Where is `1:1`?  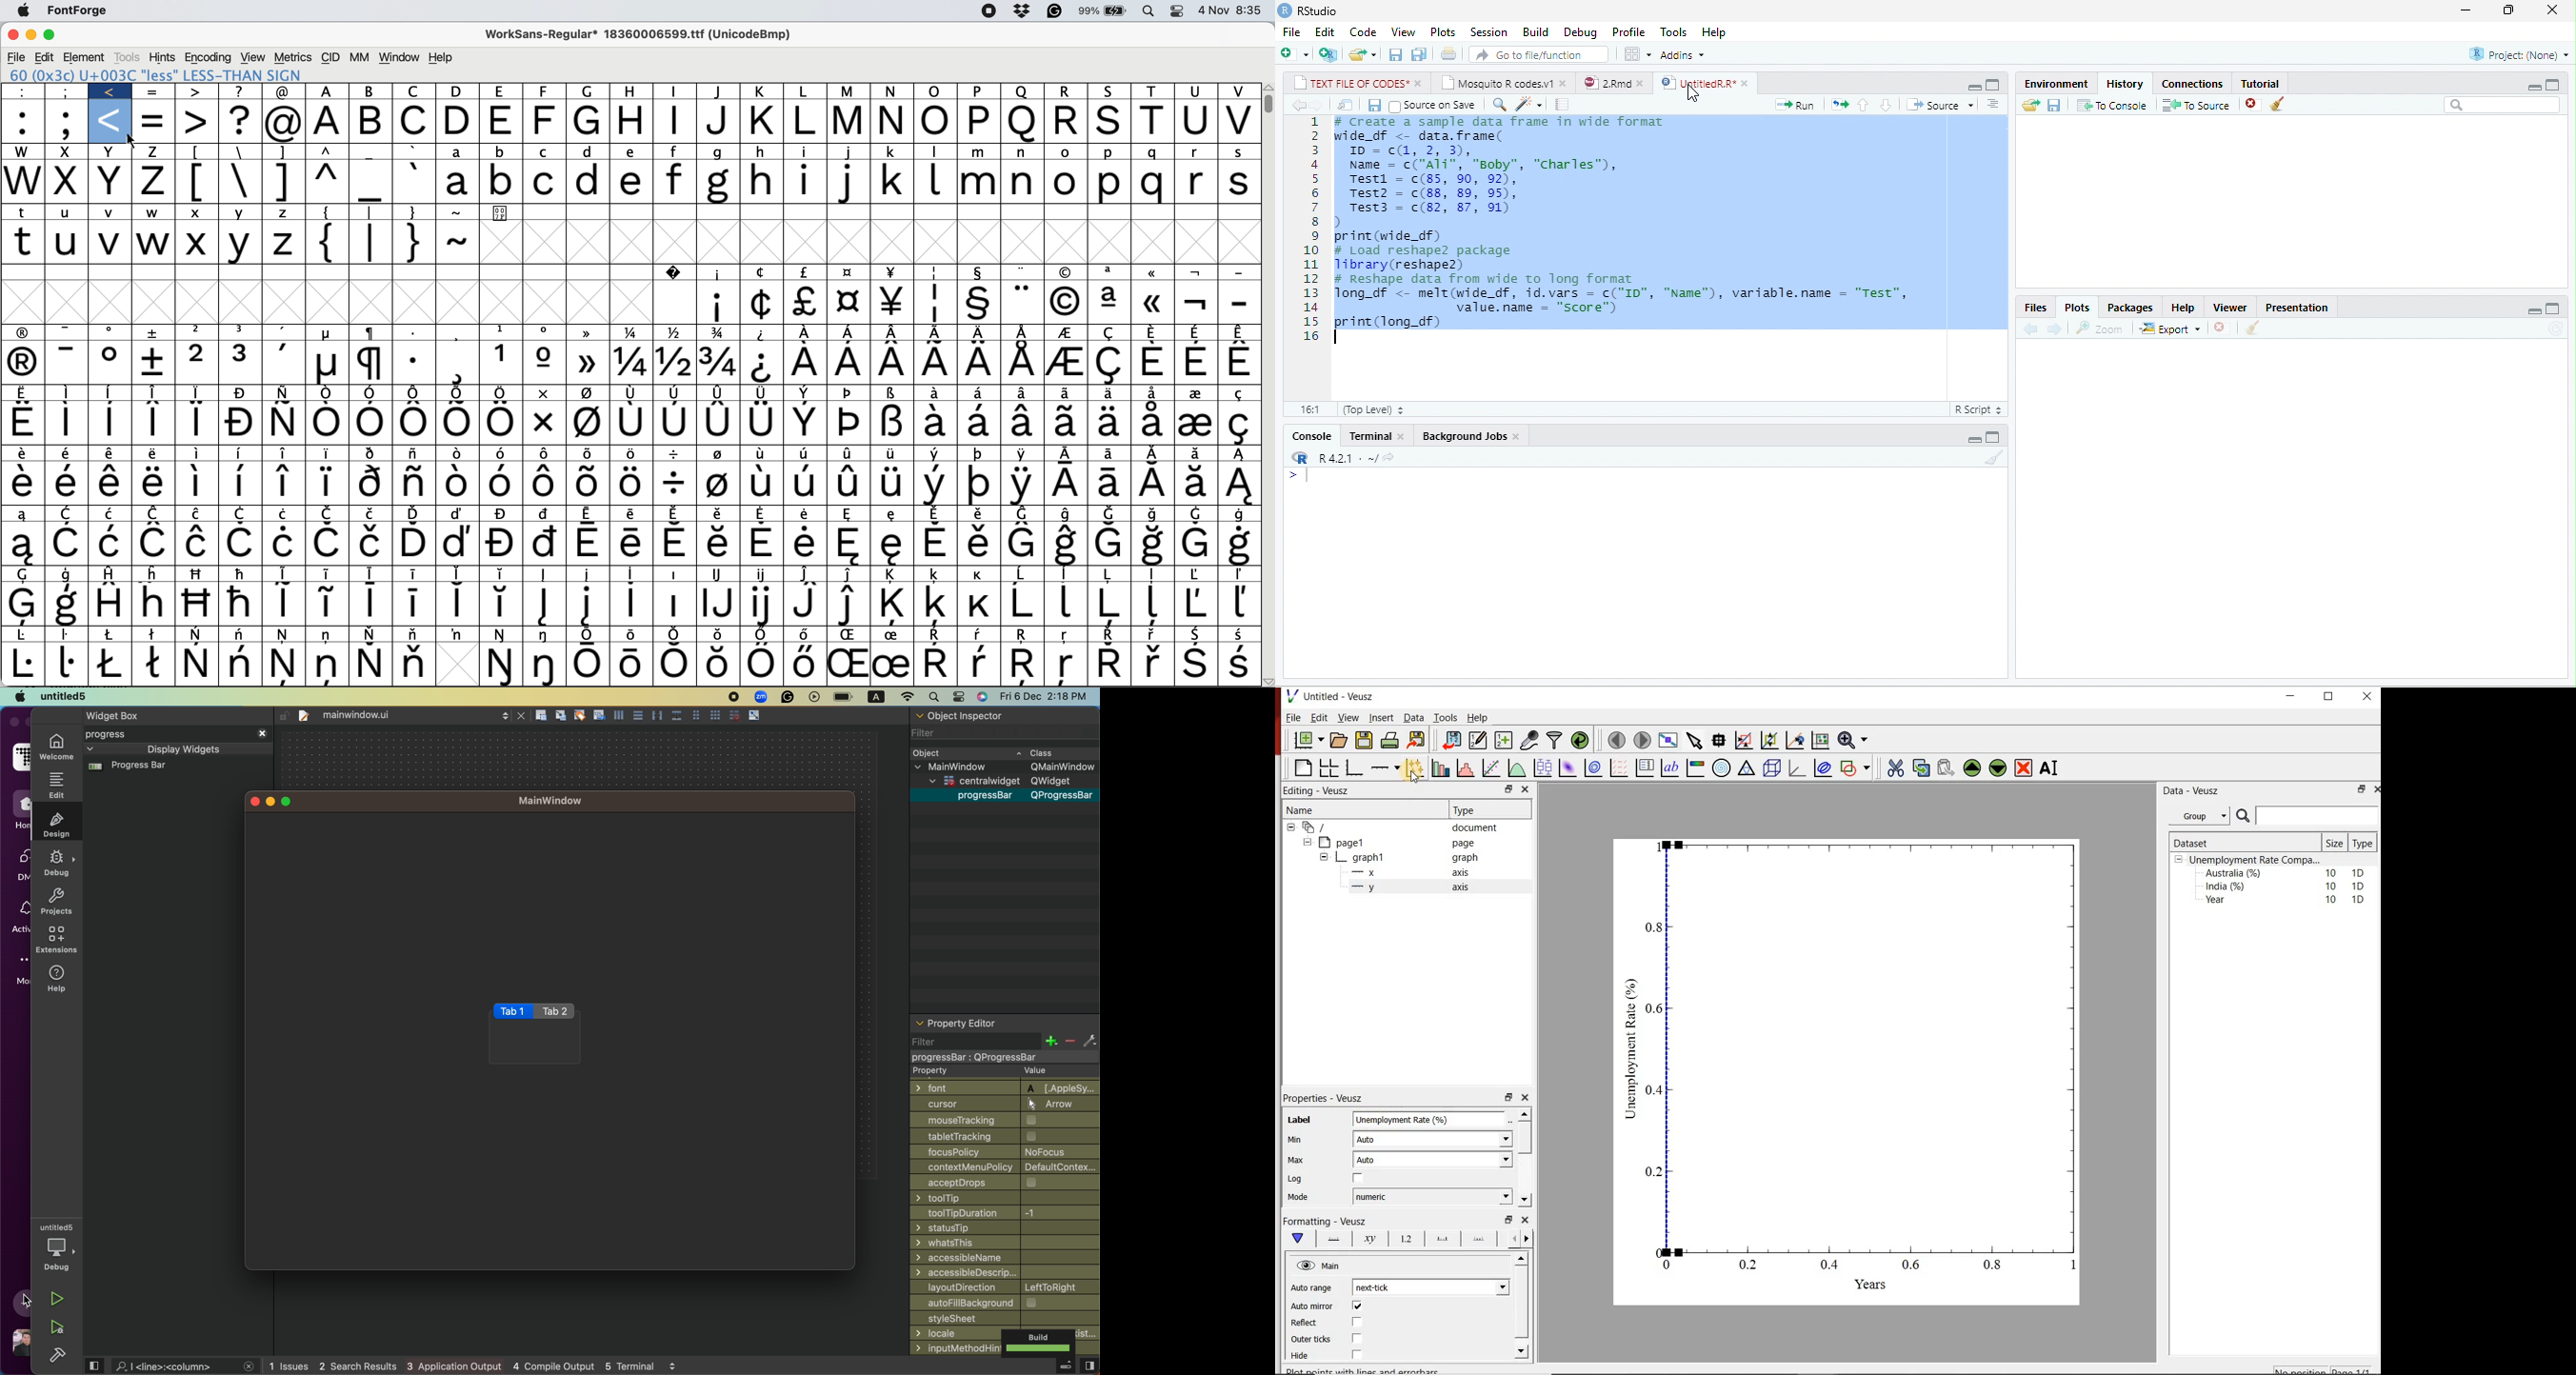 1:1 is located at coordinates (1308, 409).